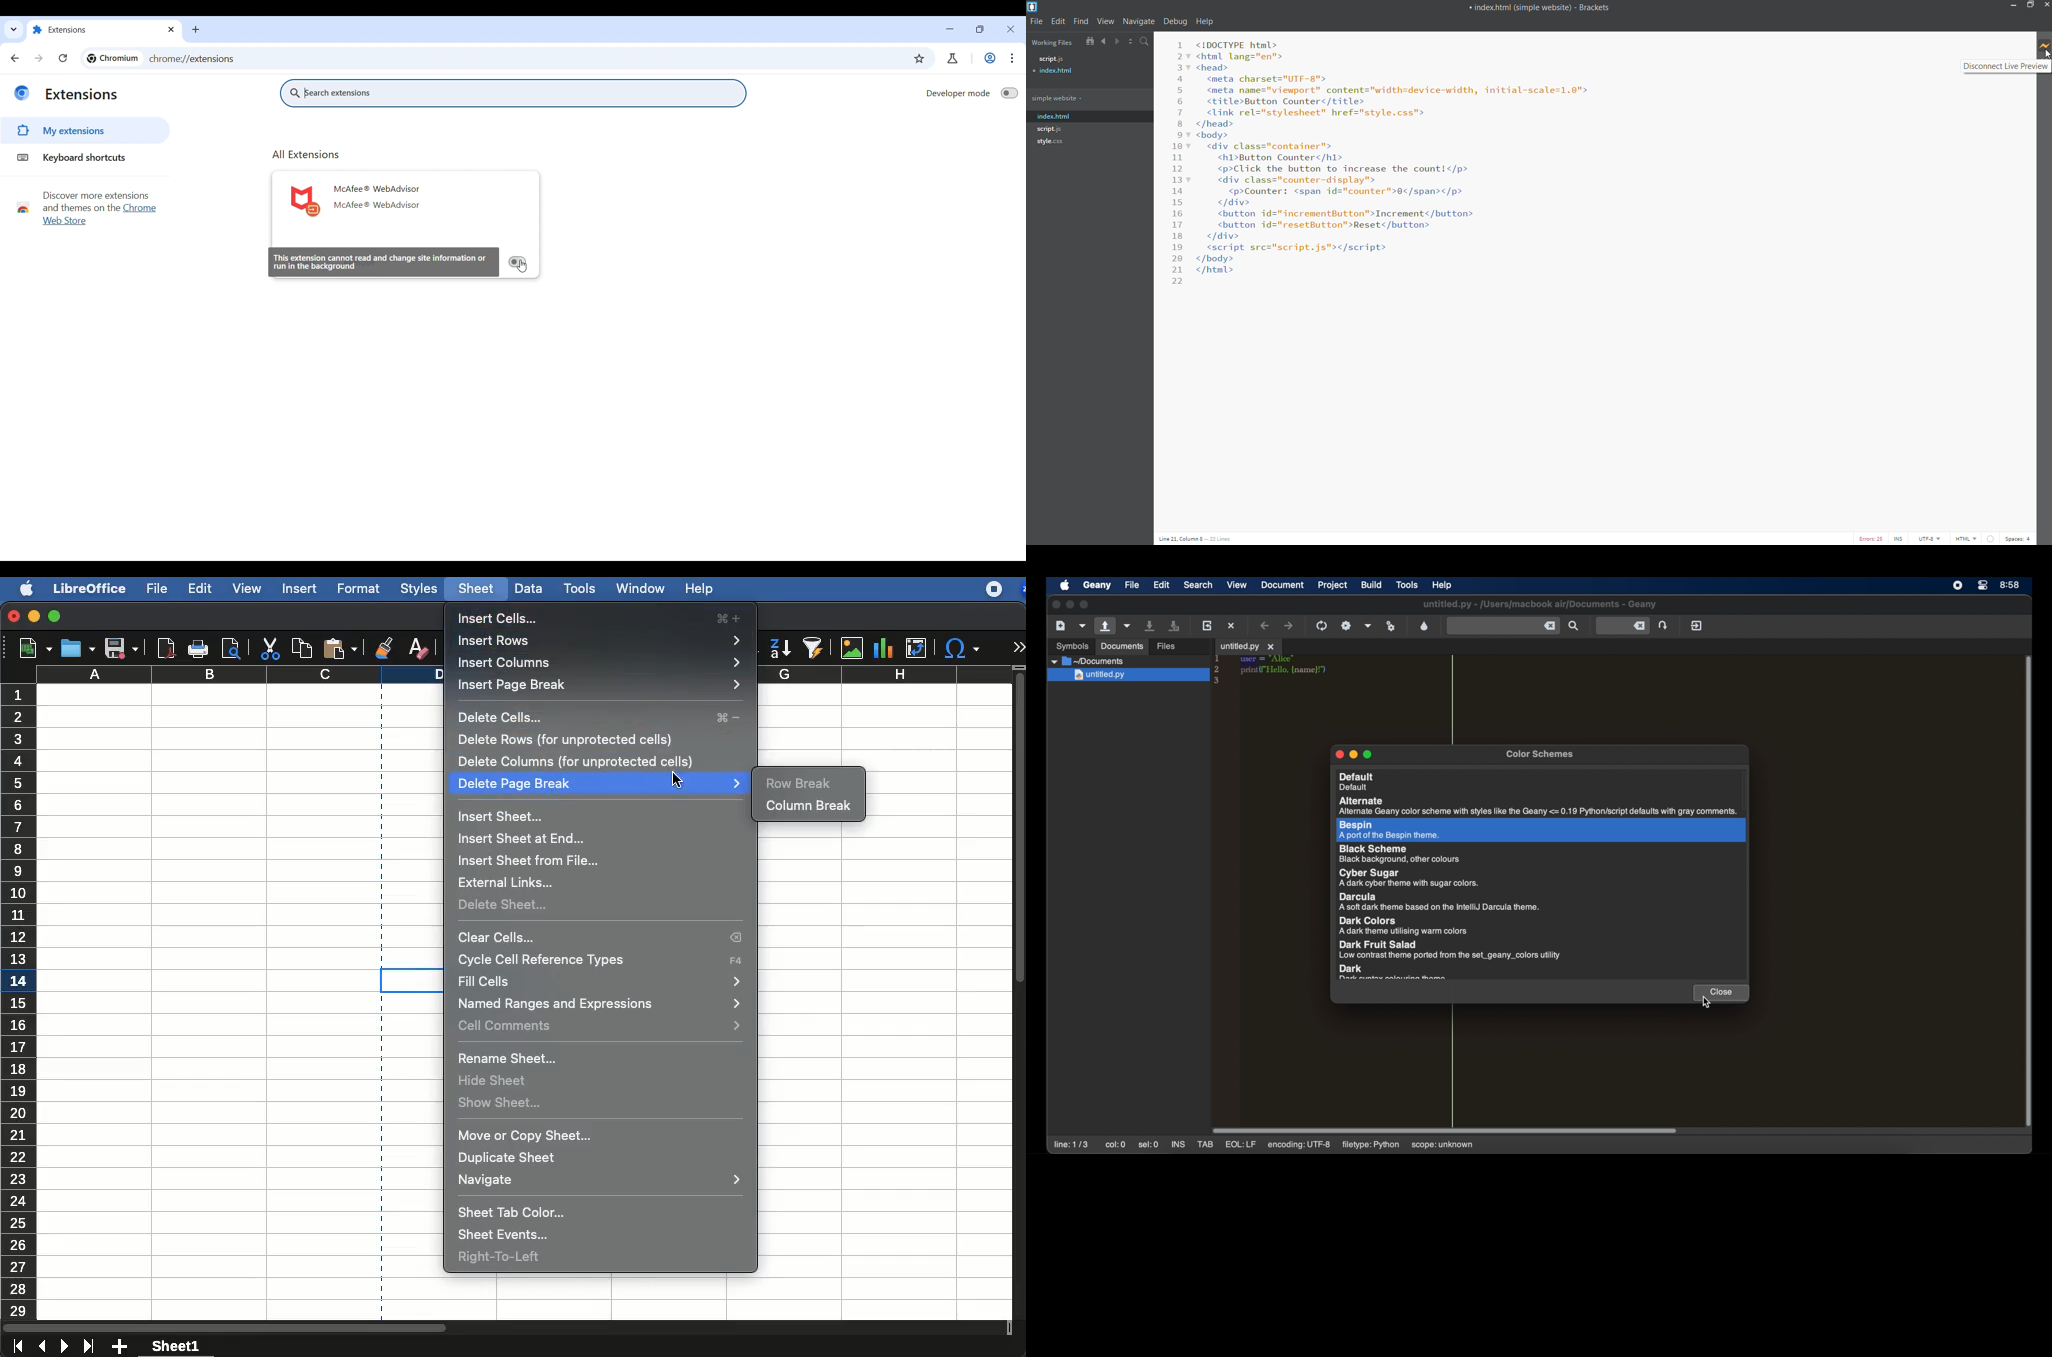  I want to click on column break, so click(809, 807).